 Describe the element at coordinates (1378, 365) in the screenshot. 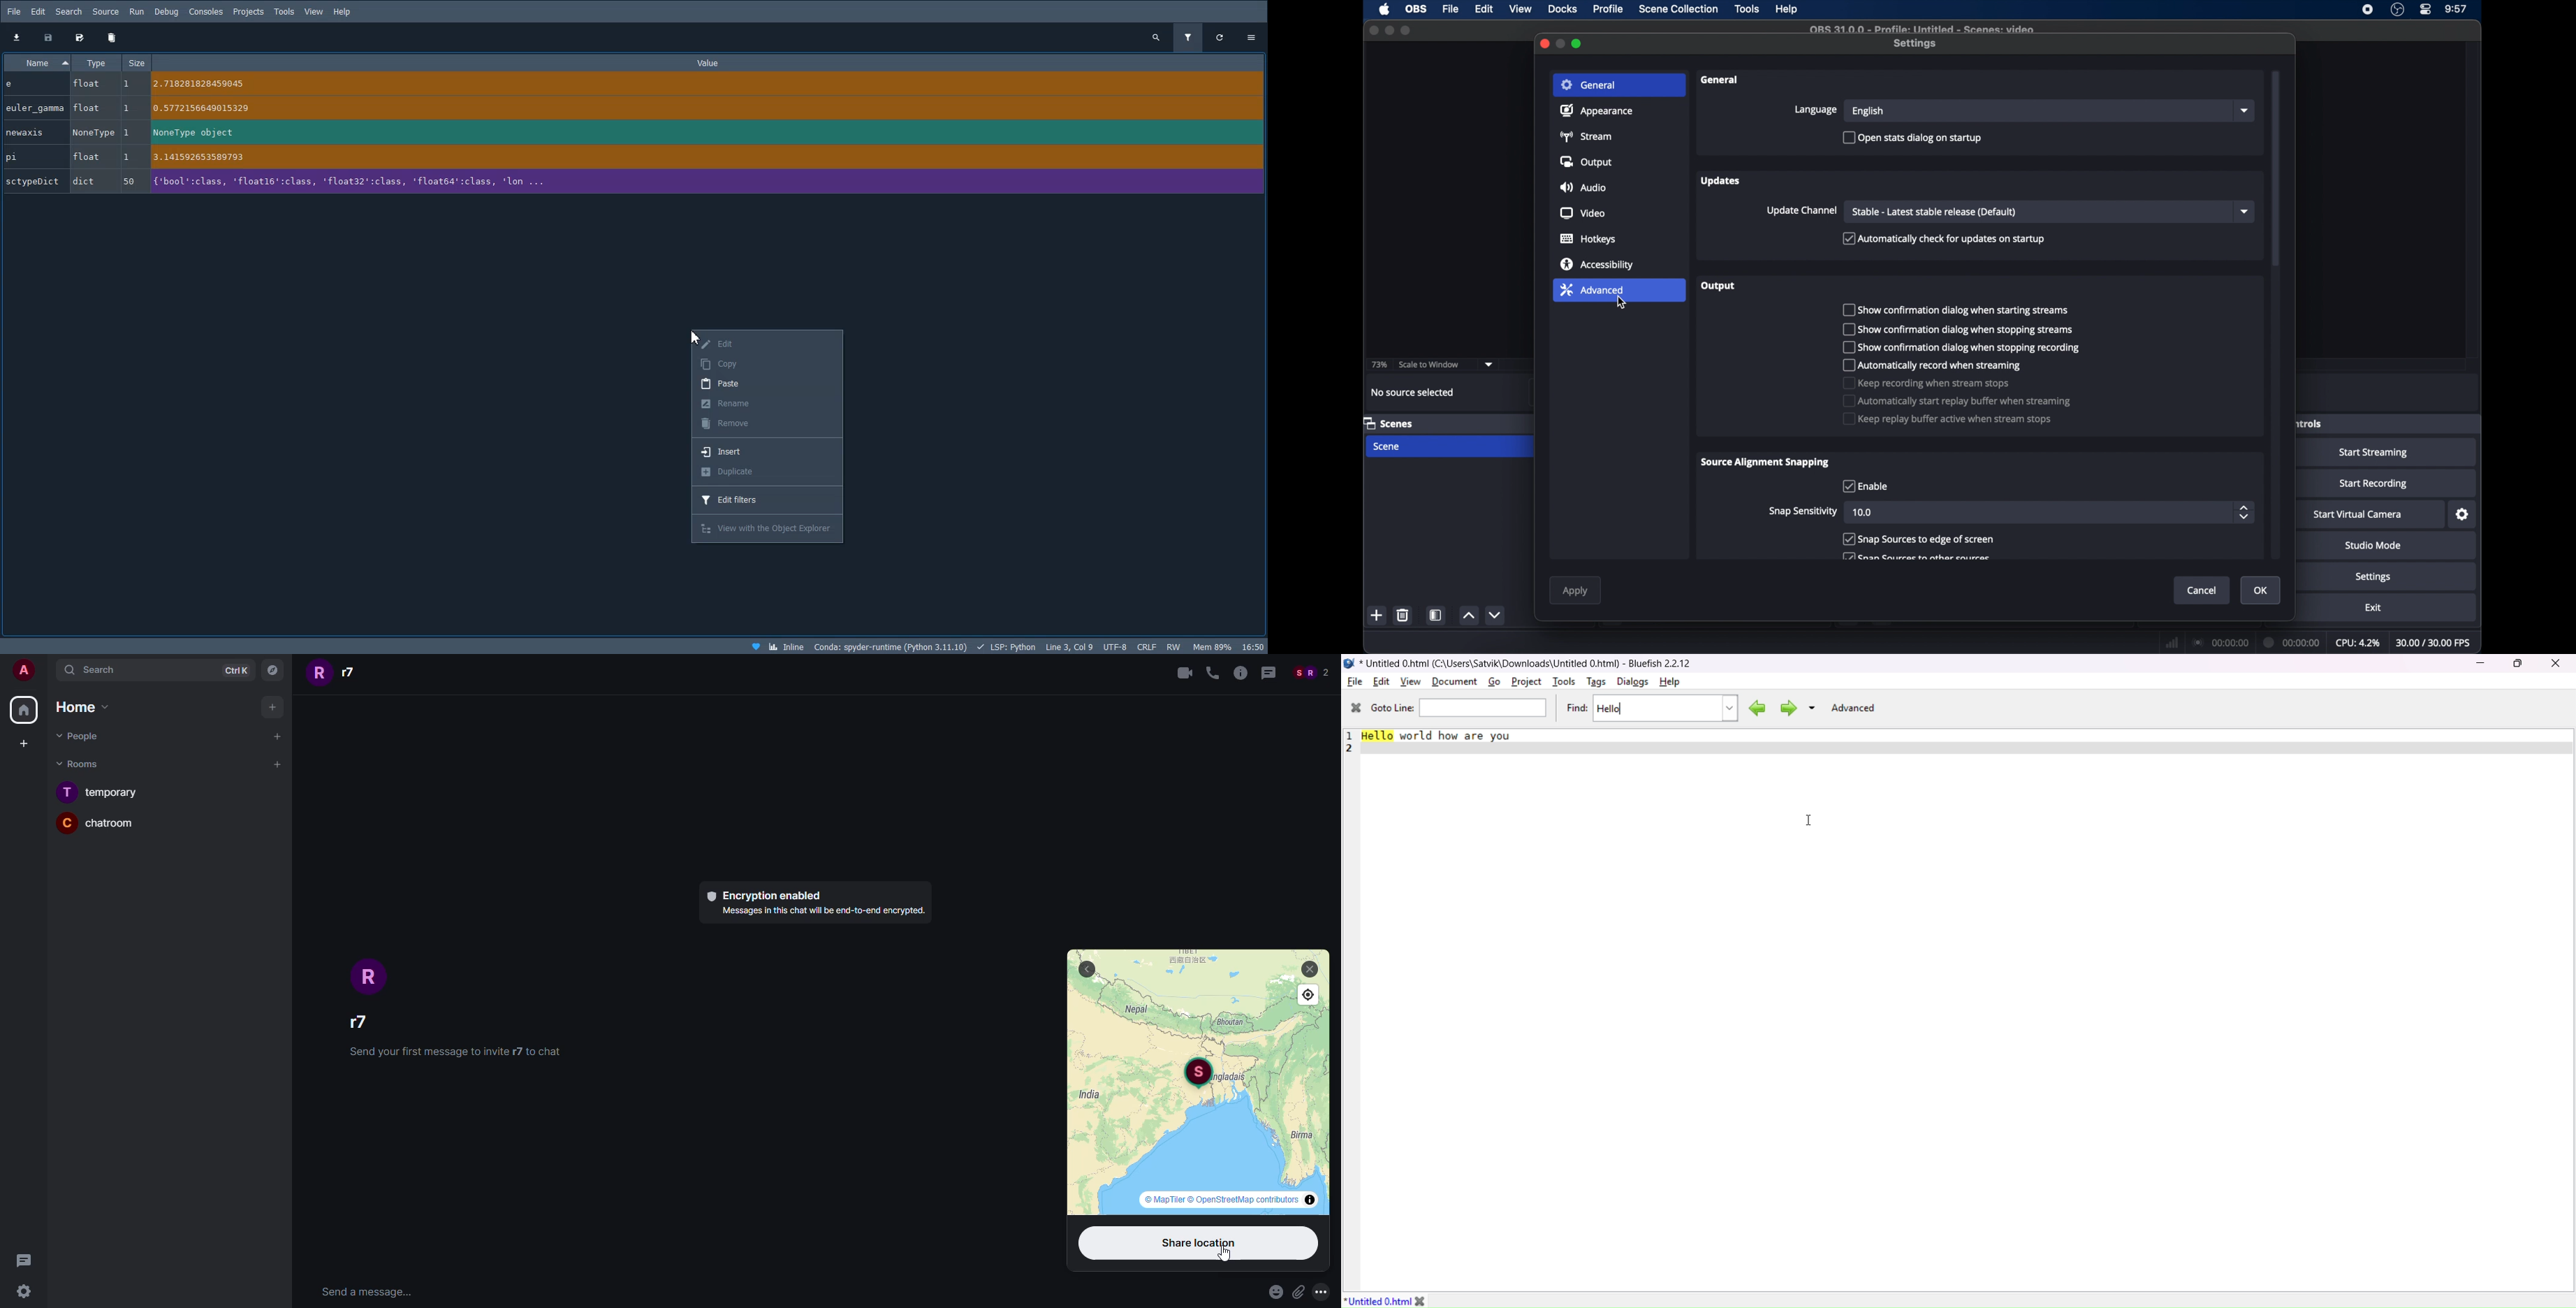

I see `73%` at that location.